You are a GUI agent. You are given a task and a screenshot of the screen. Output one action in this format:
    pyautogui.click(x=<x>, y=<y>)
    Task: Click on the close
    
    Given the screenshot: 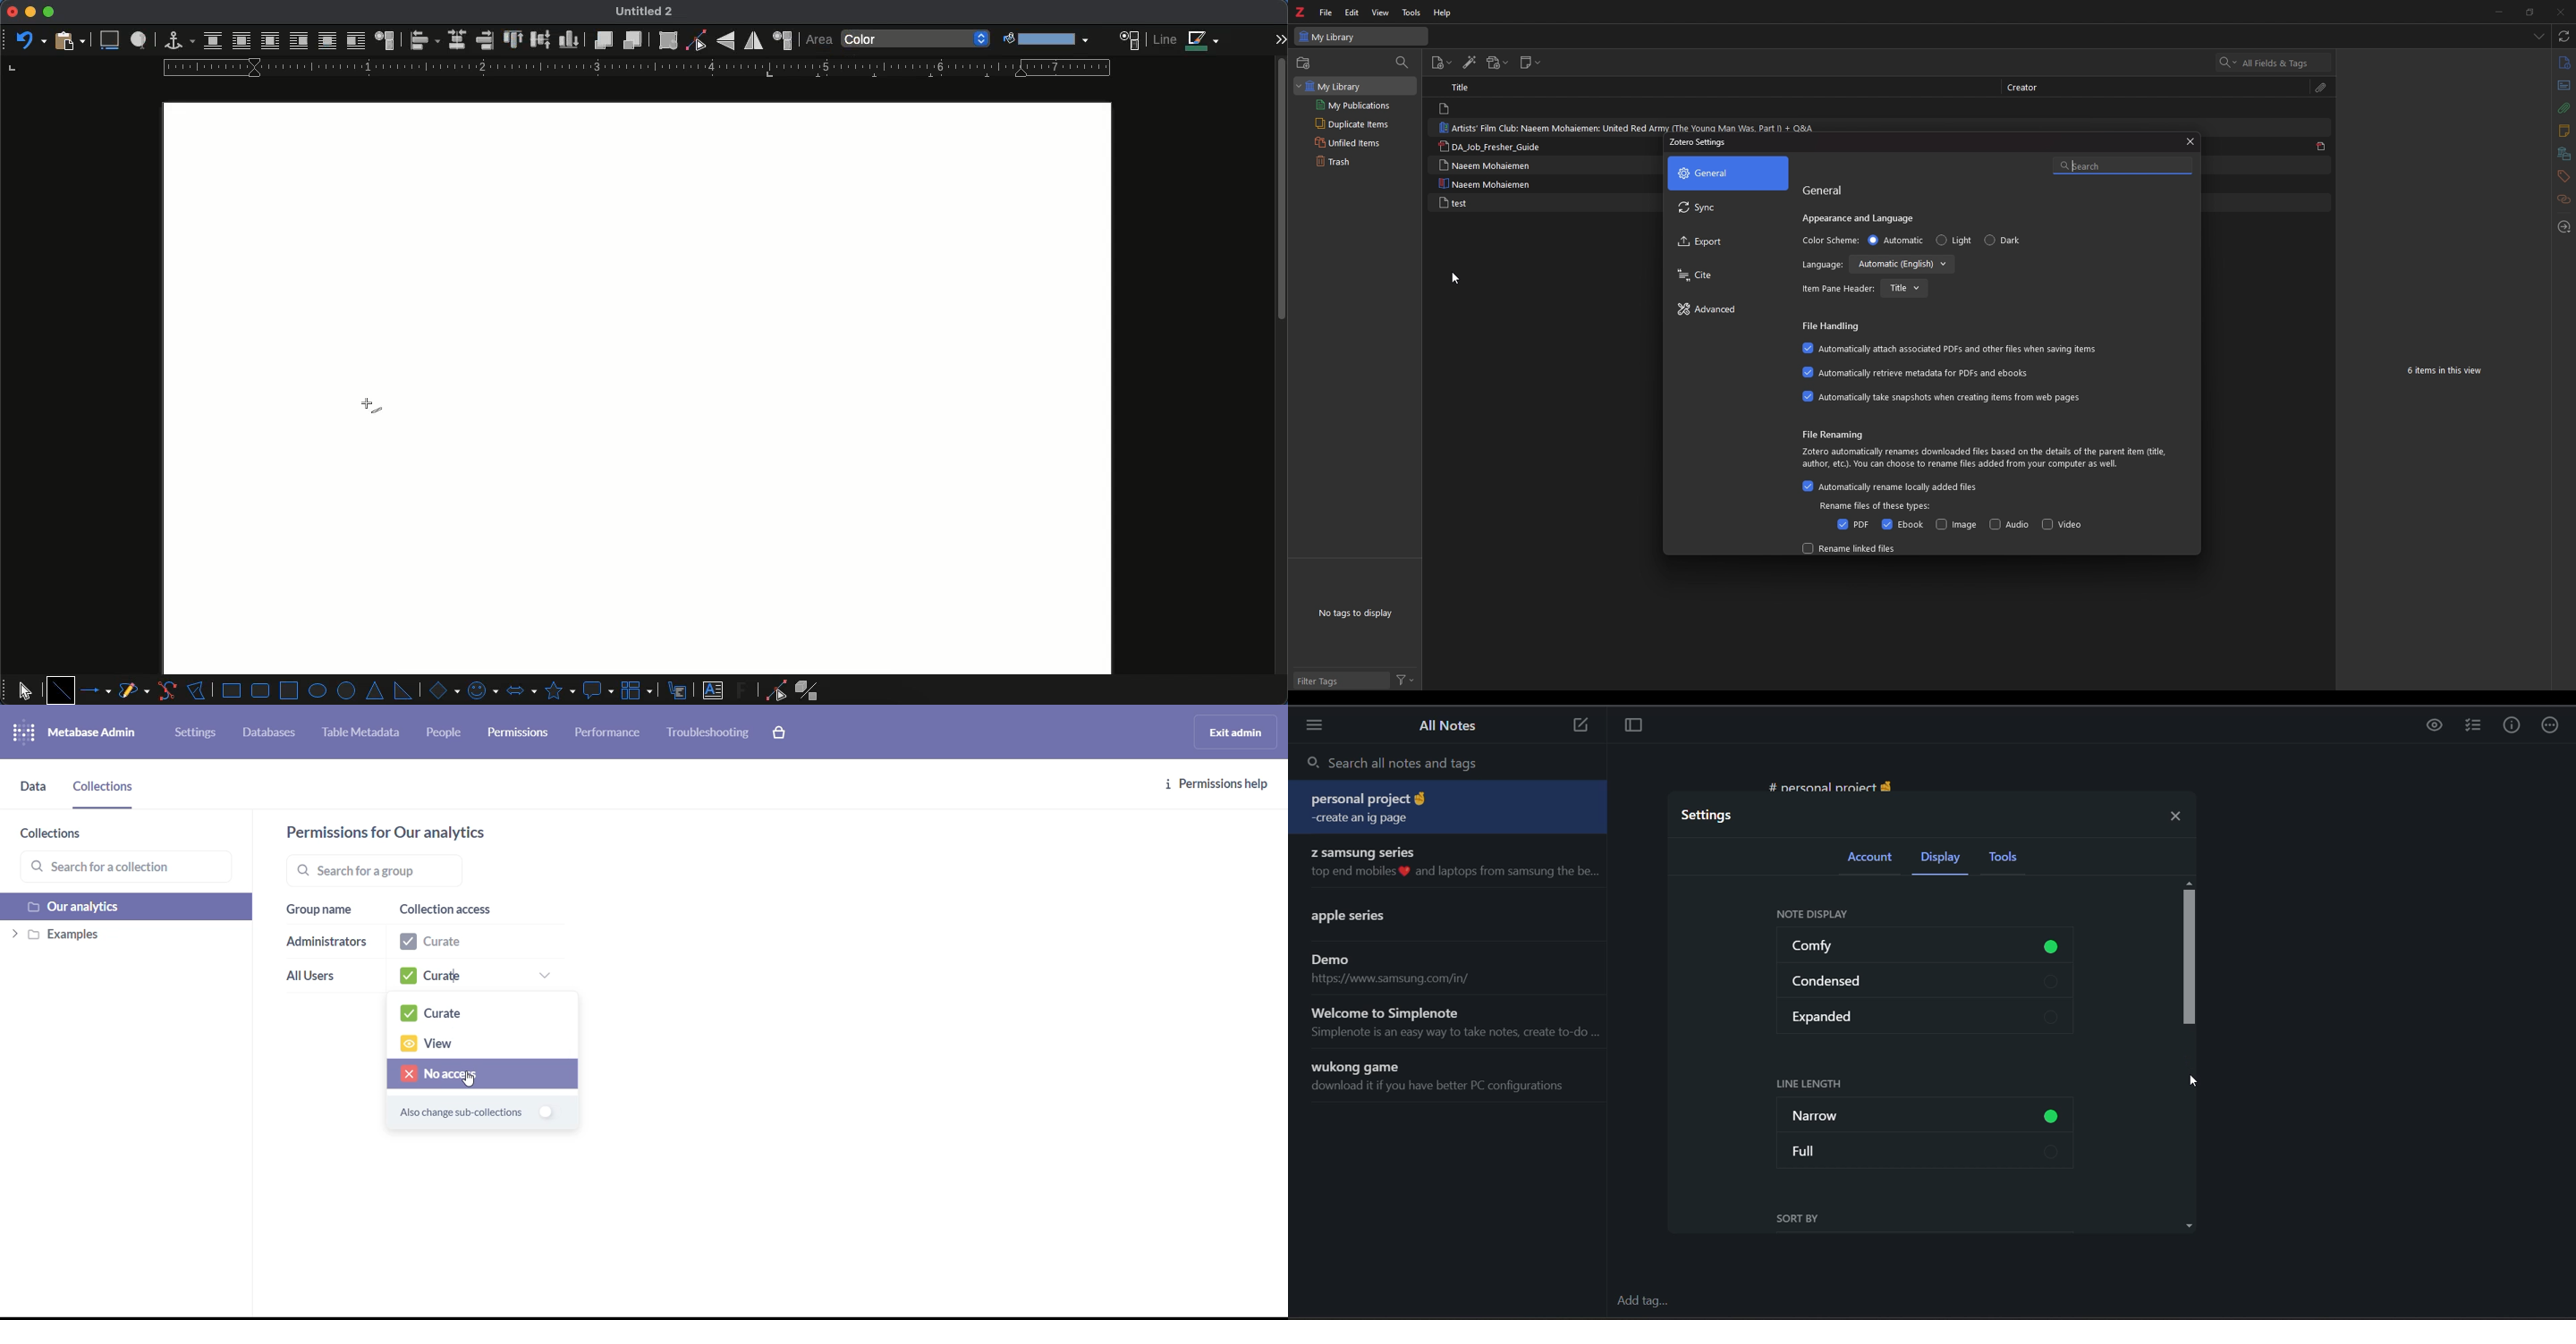 What is the action you would take?
    pyautogui.click(x=2559, y=11)
    